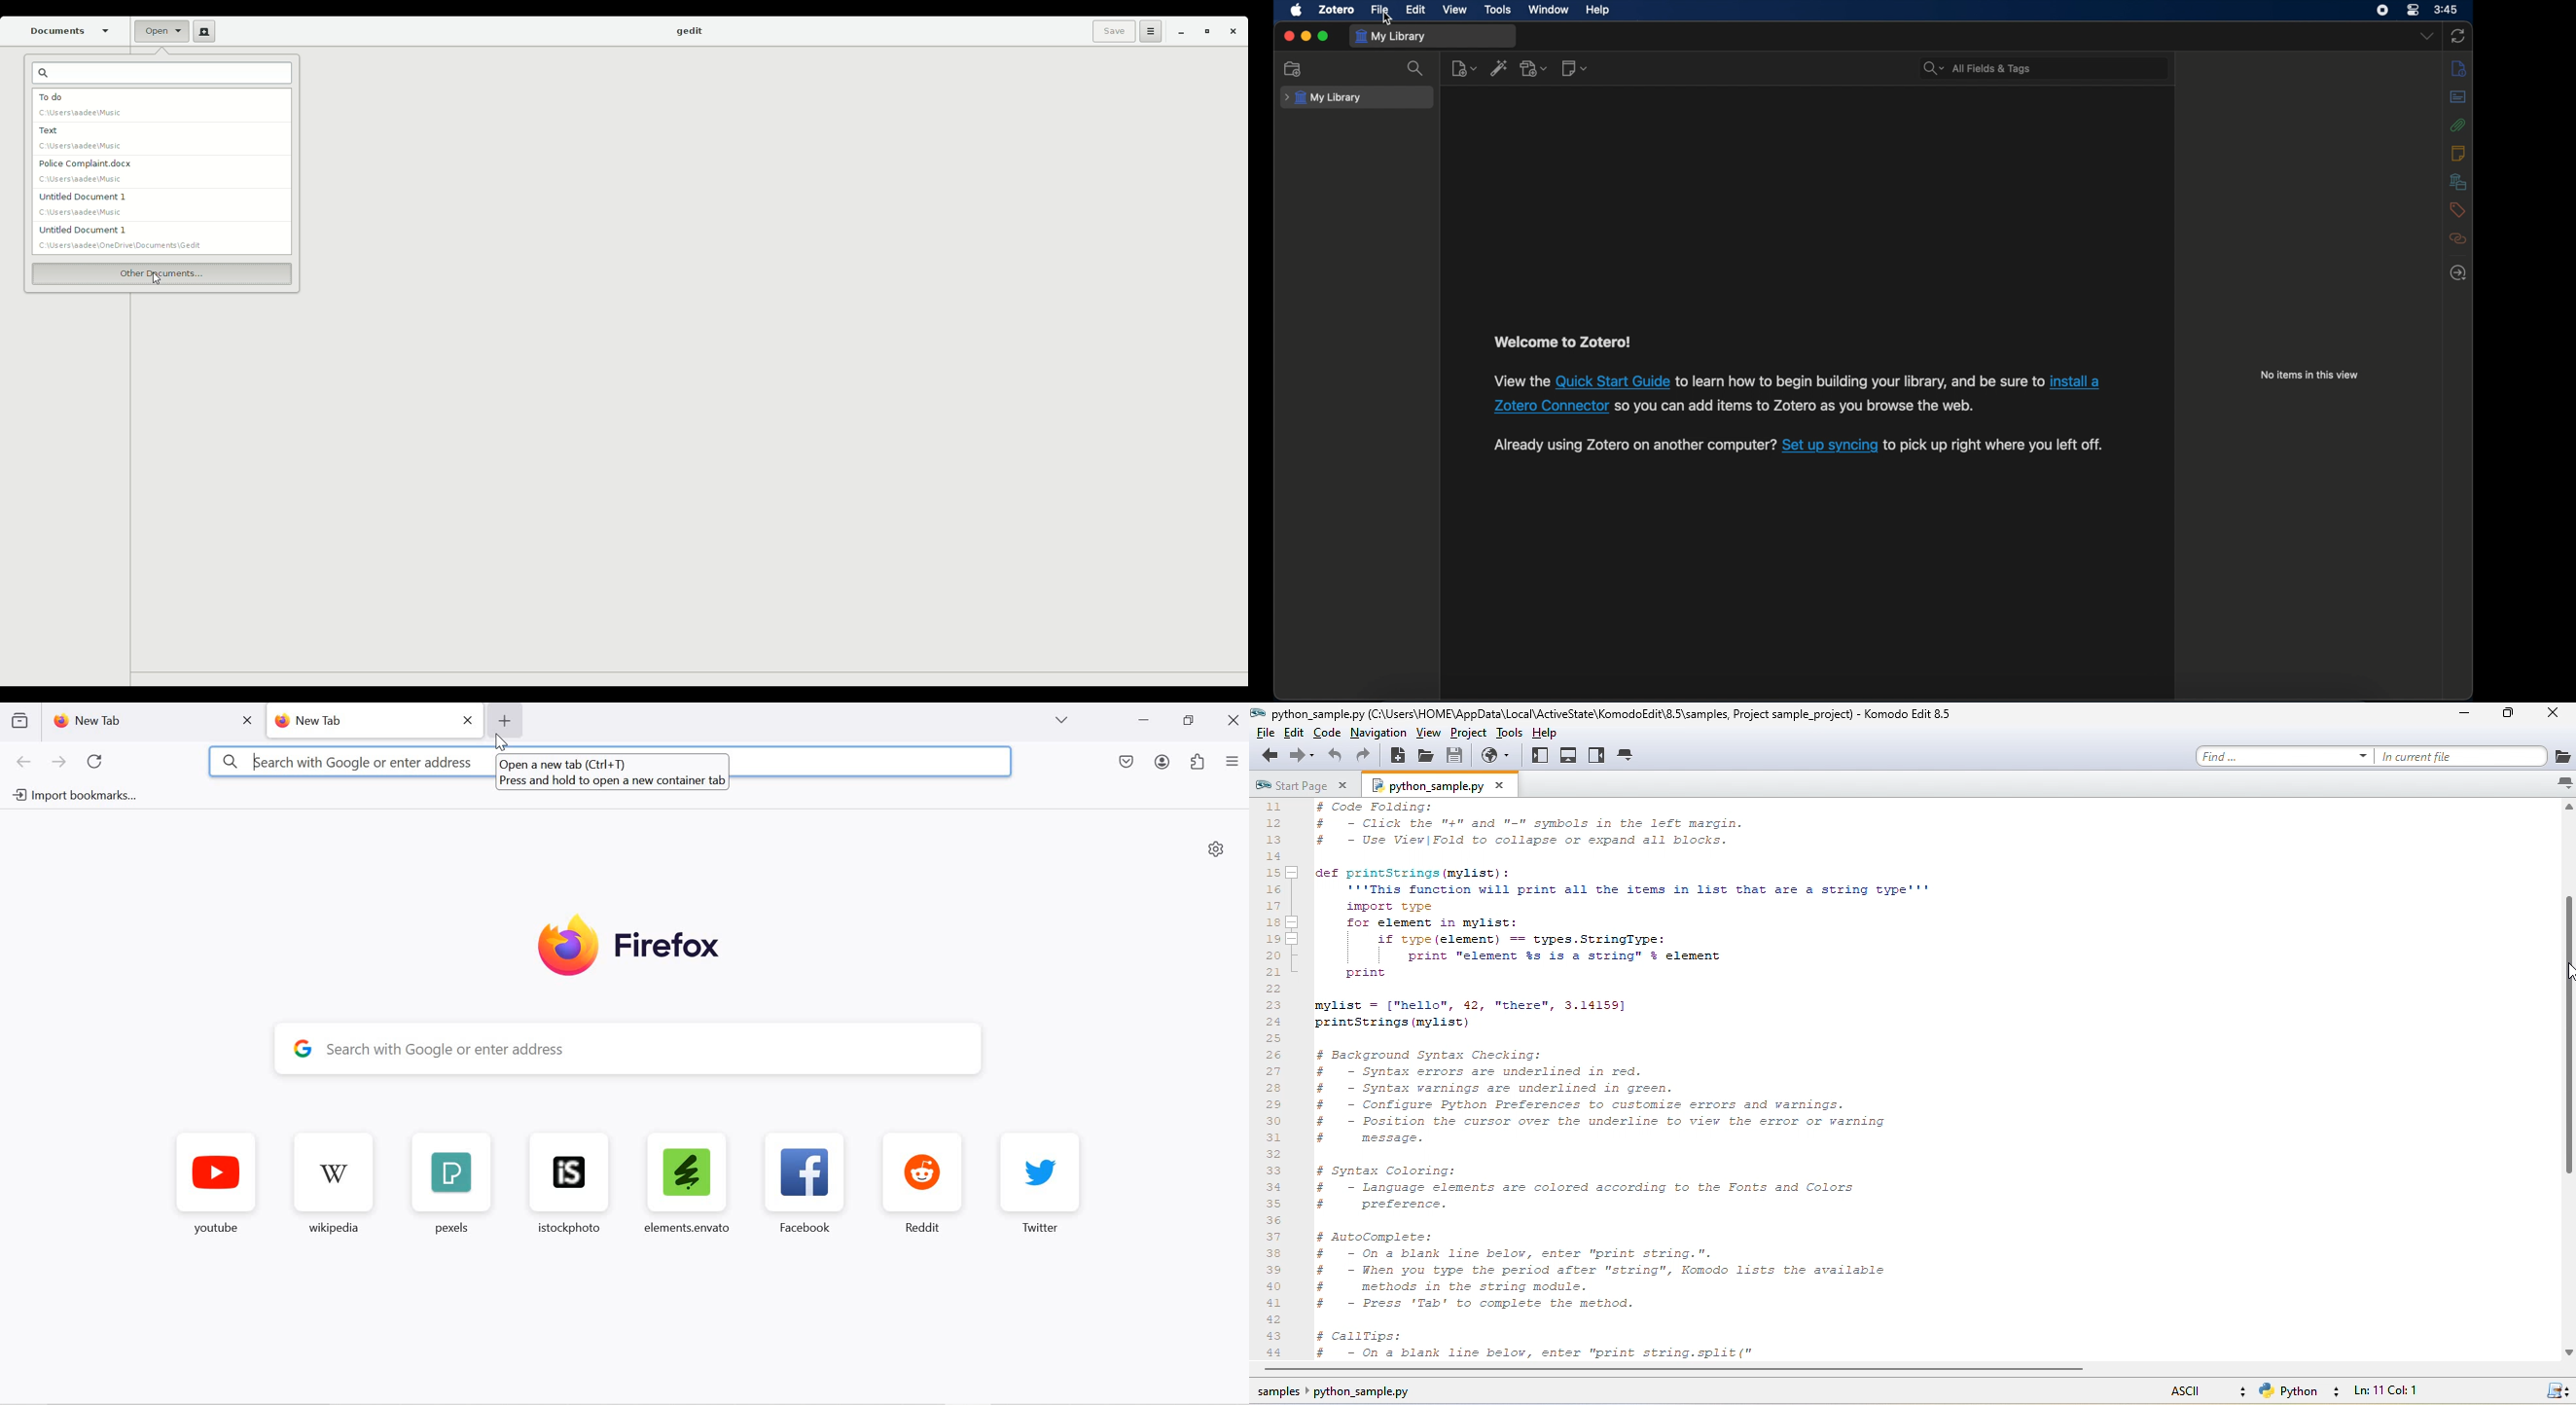 Image resolution: width=2576 pixels, height=1428 pixels. I want to click on personalize new tab, so click(1216, 848).